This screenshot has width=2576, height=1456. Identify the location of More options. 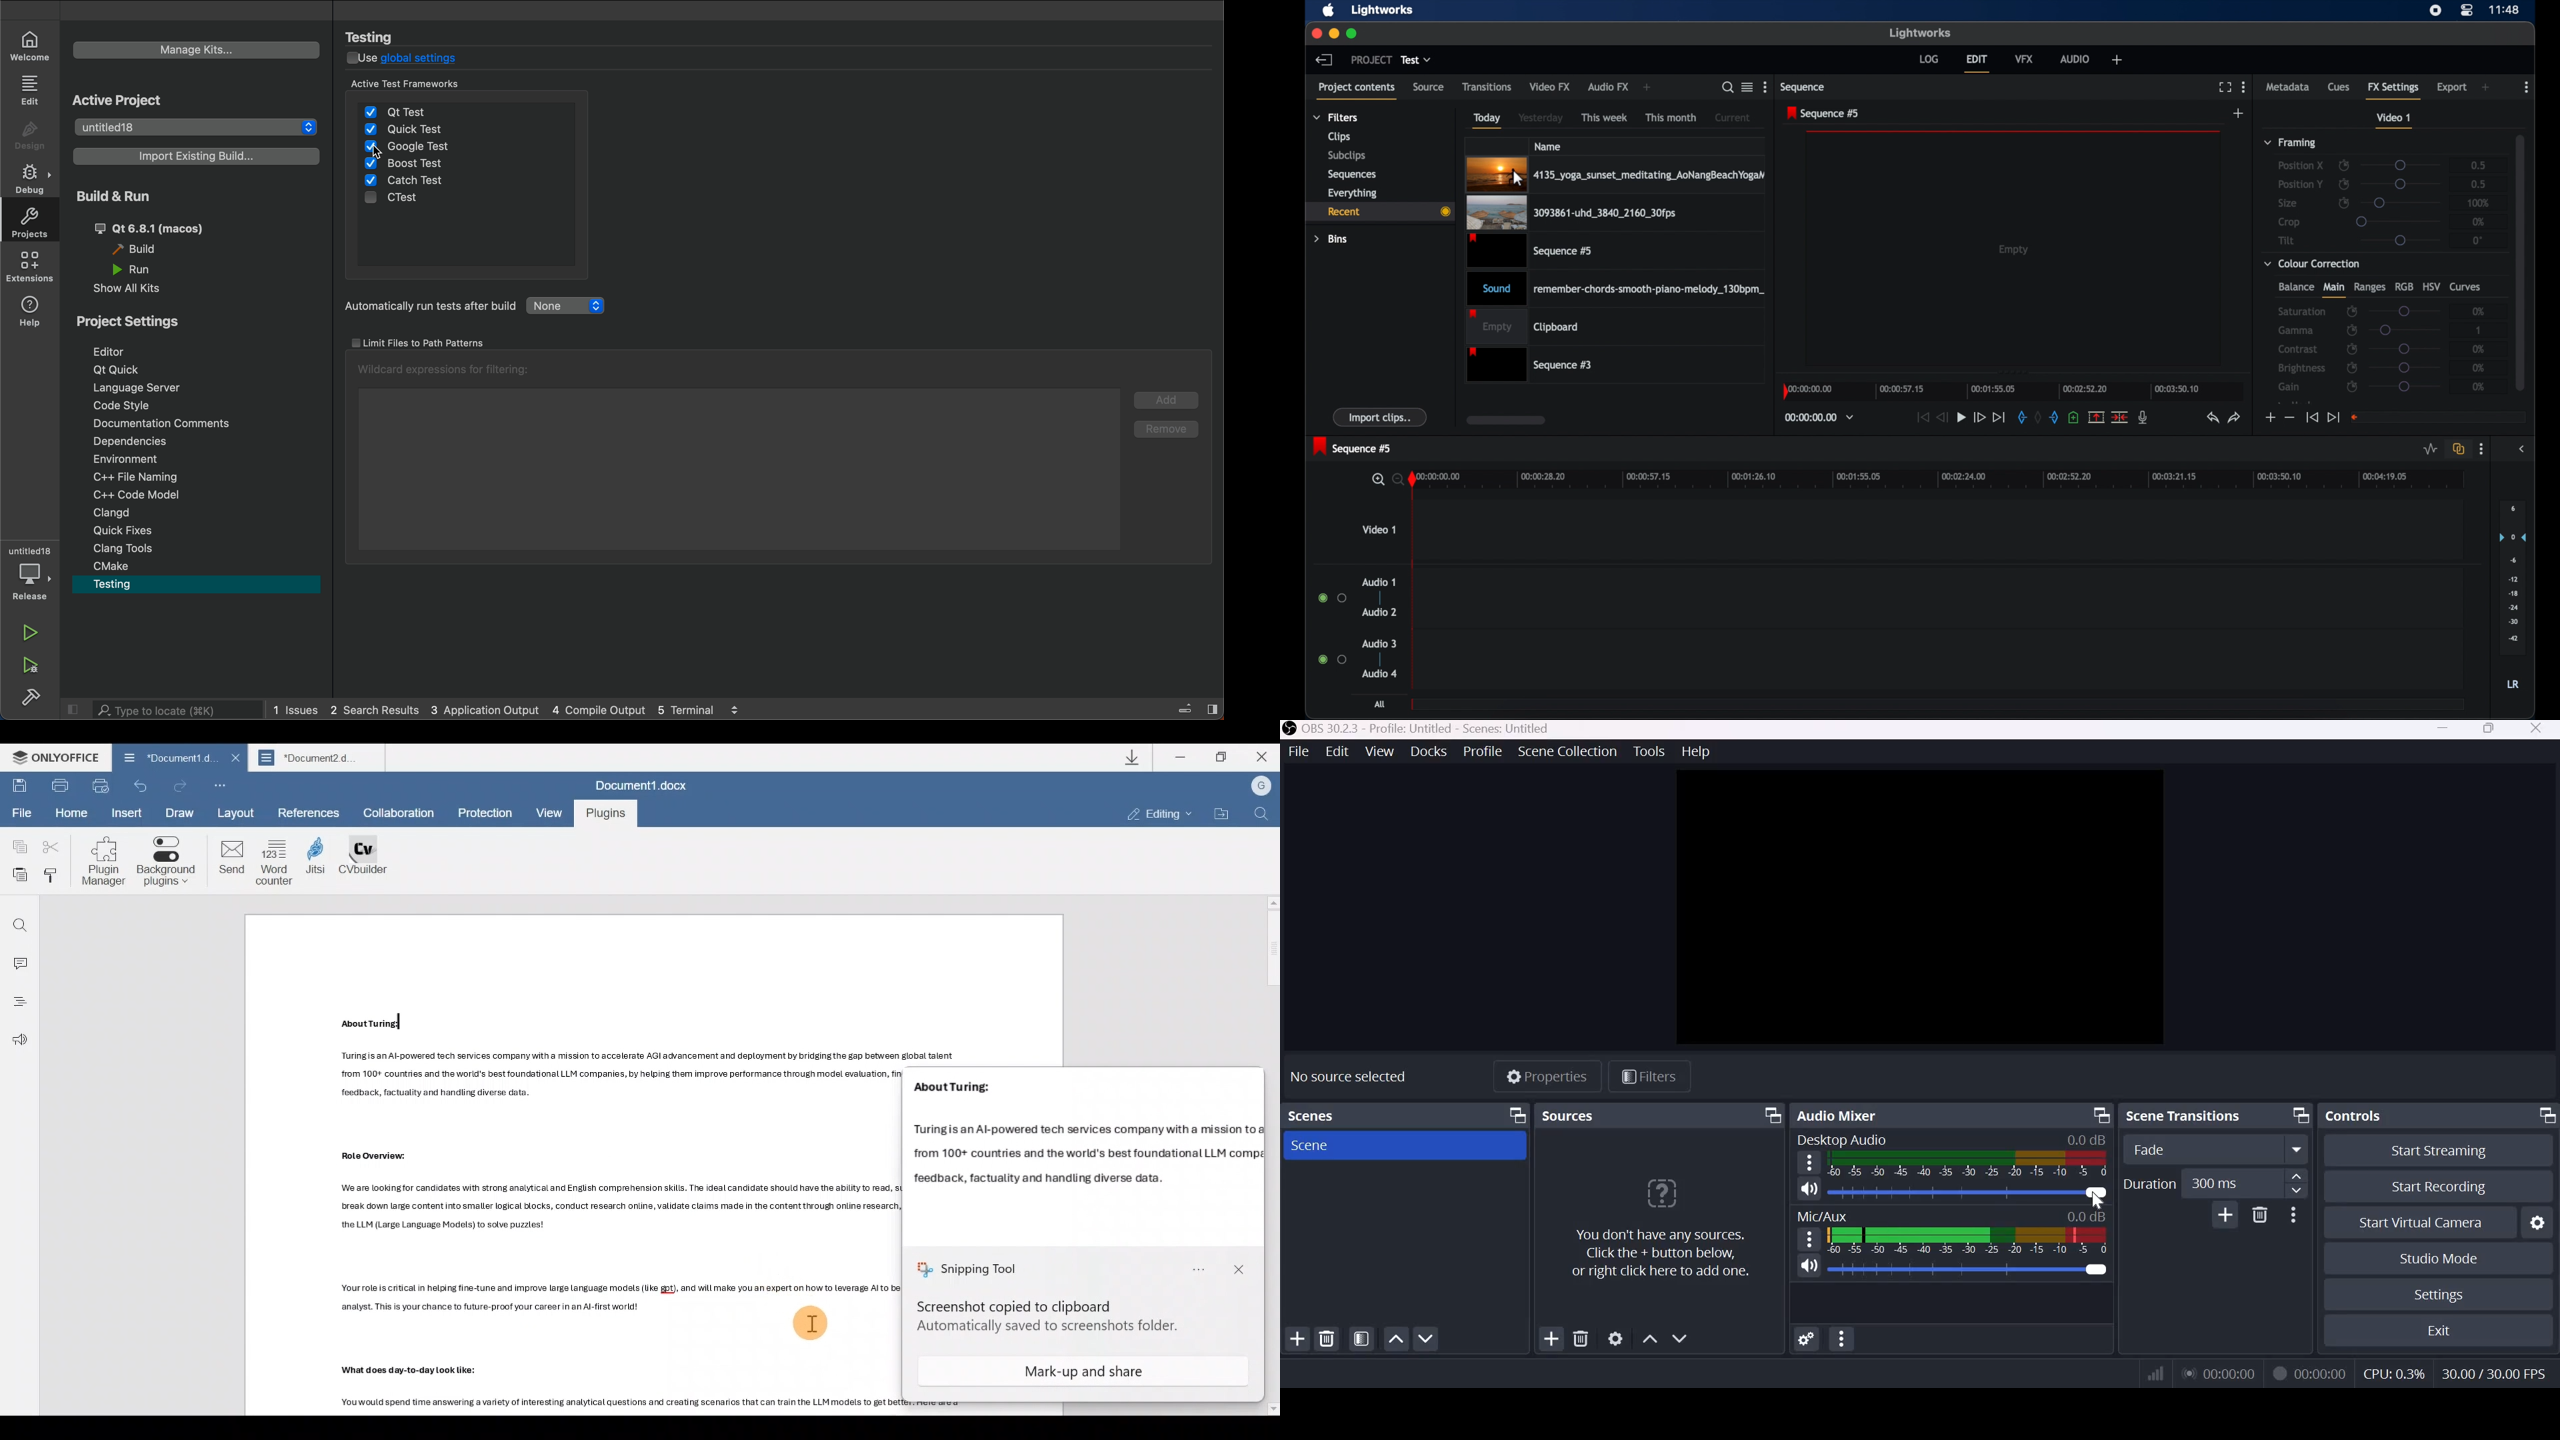
(2299, 1149).